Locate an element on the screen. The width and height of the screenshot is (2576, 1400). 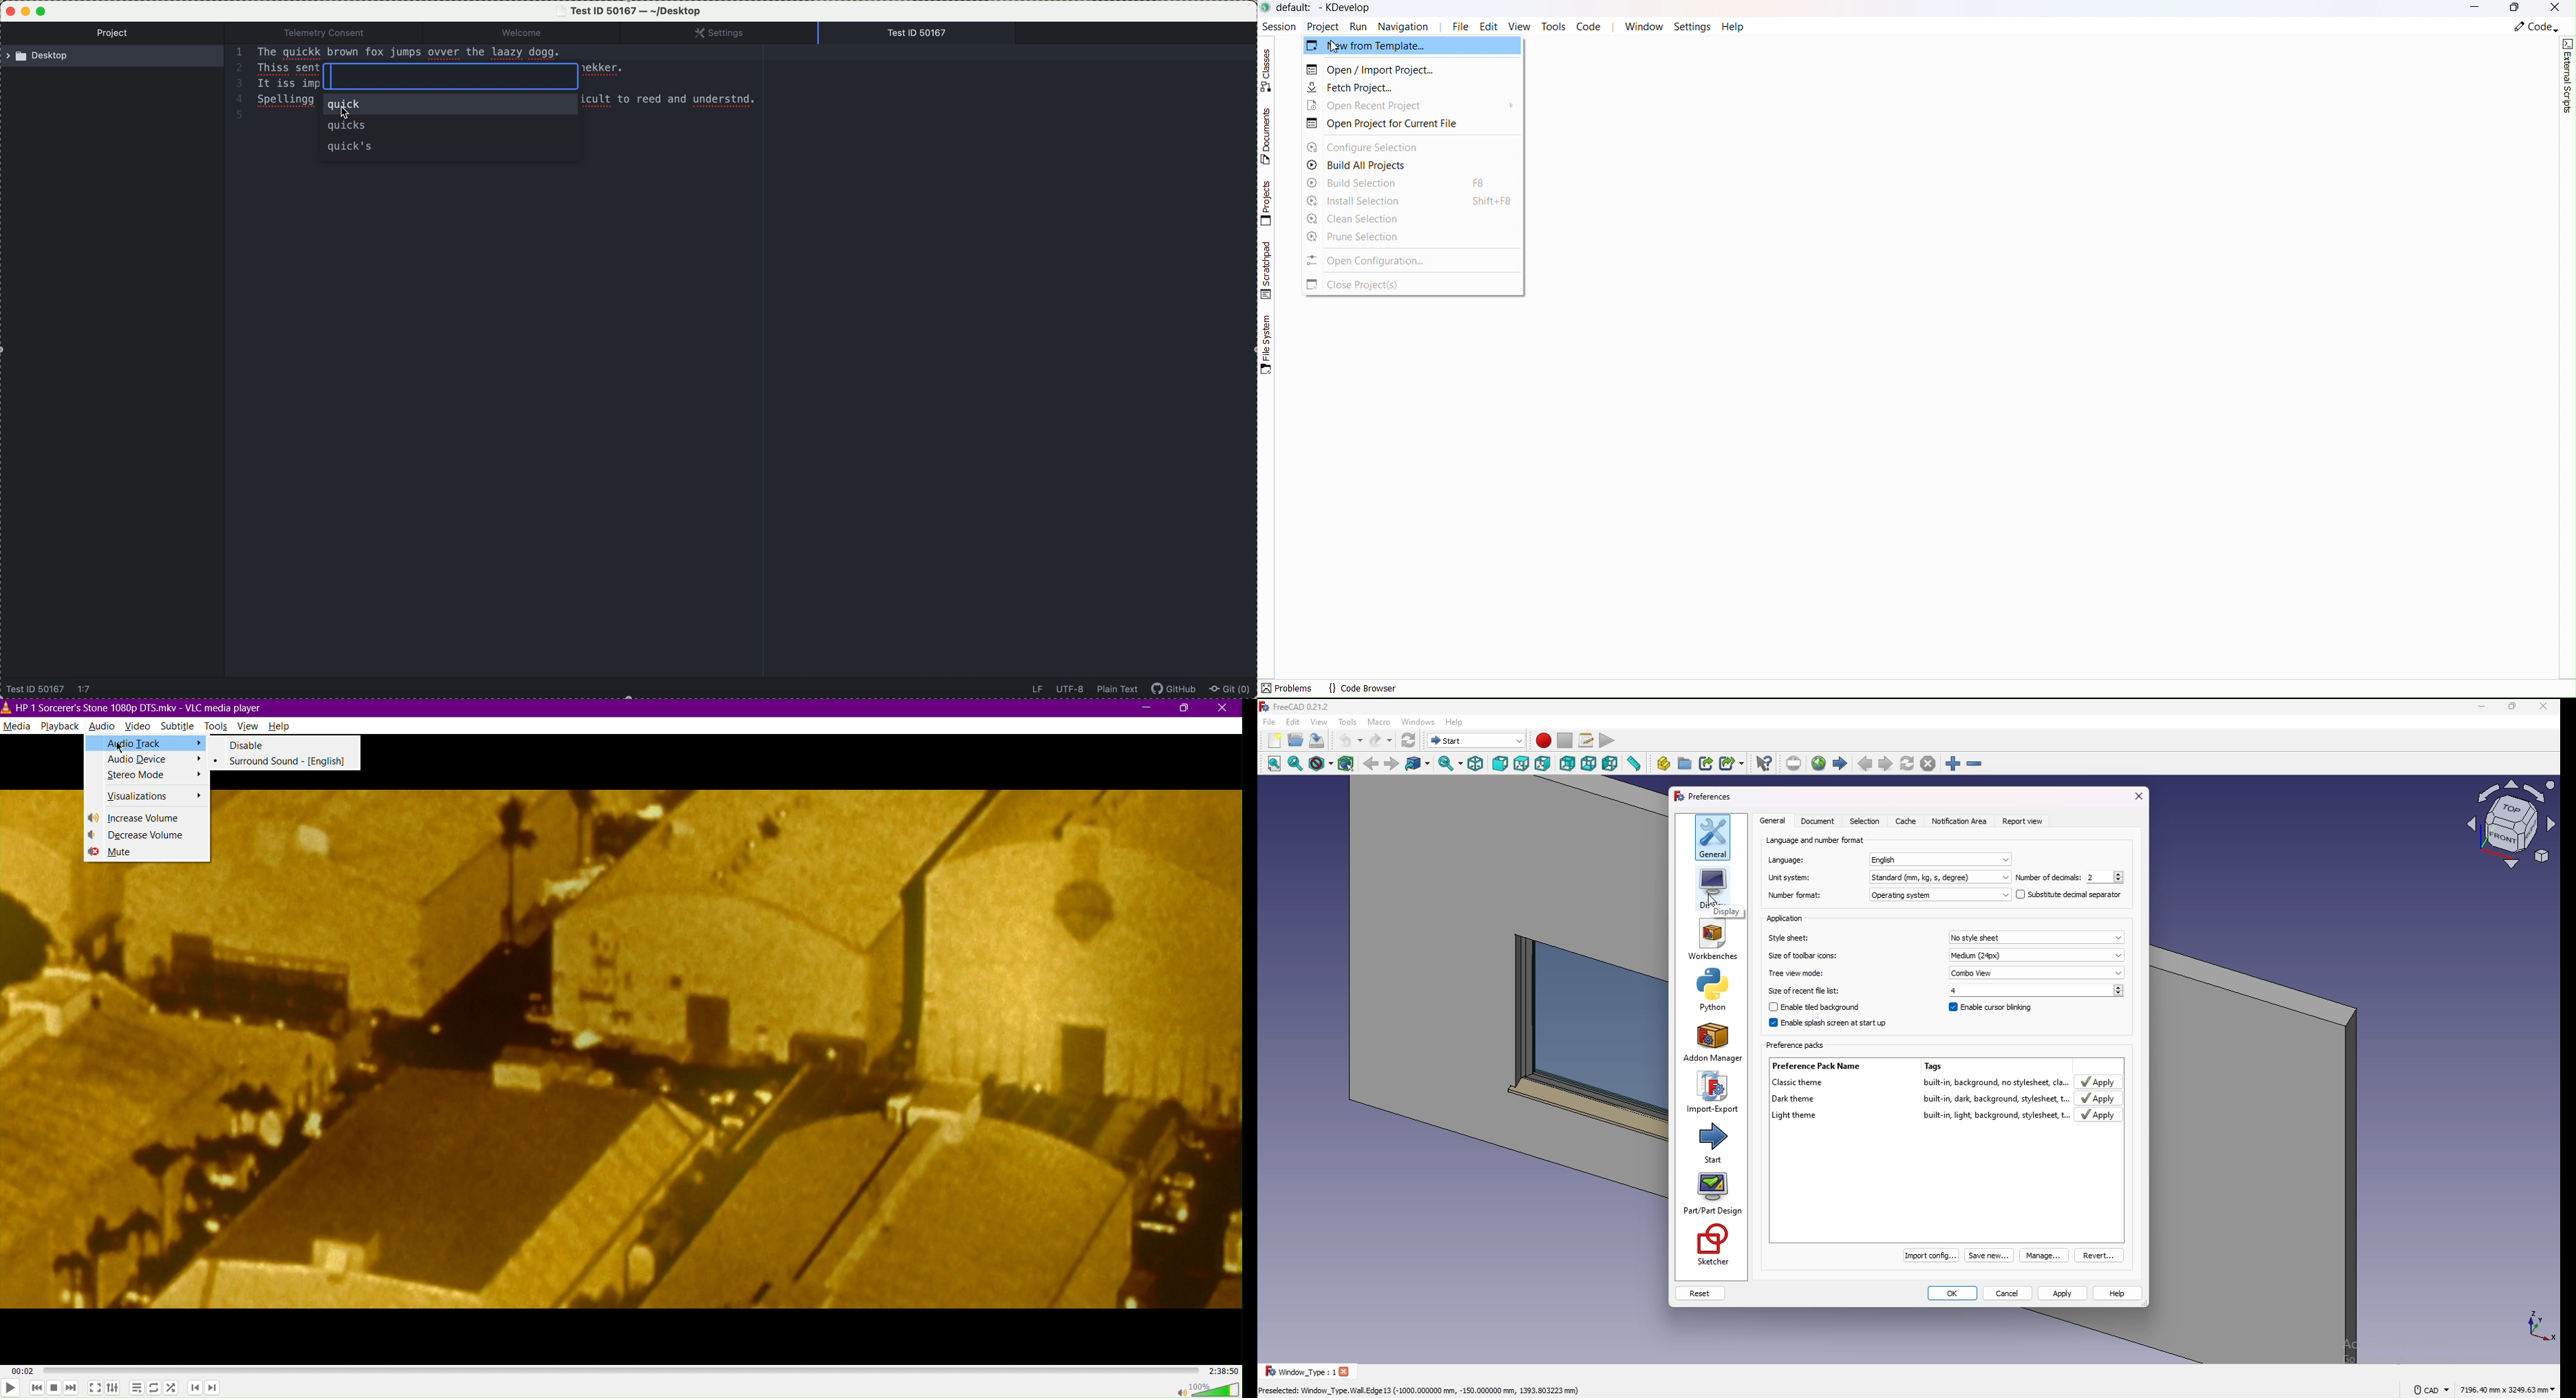
Fullscreen is located at coordinates (95, 1388).